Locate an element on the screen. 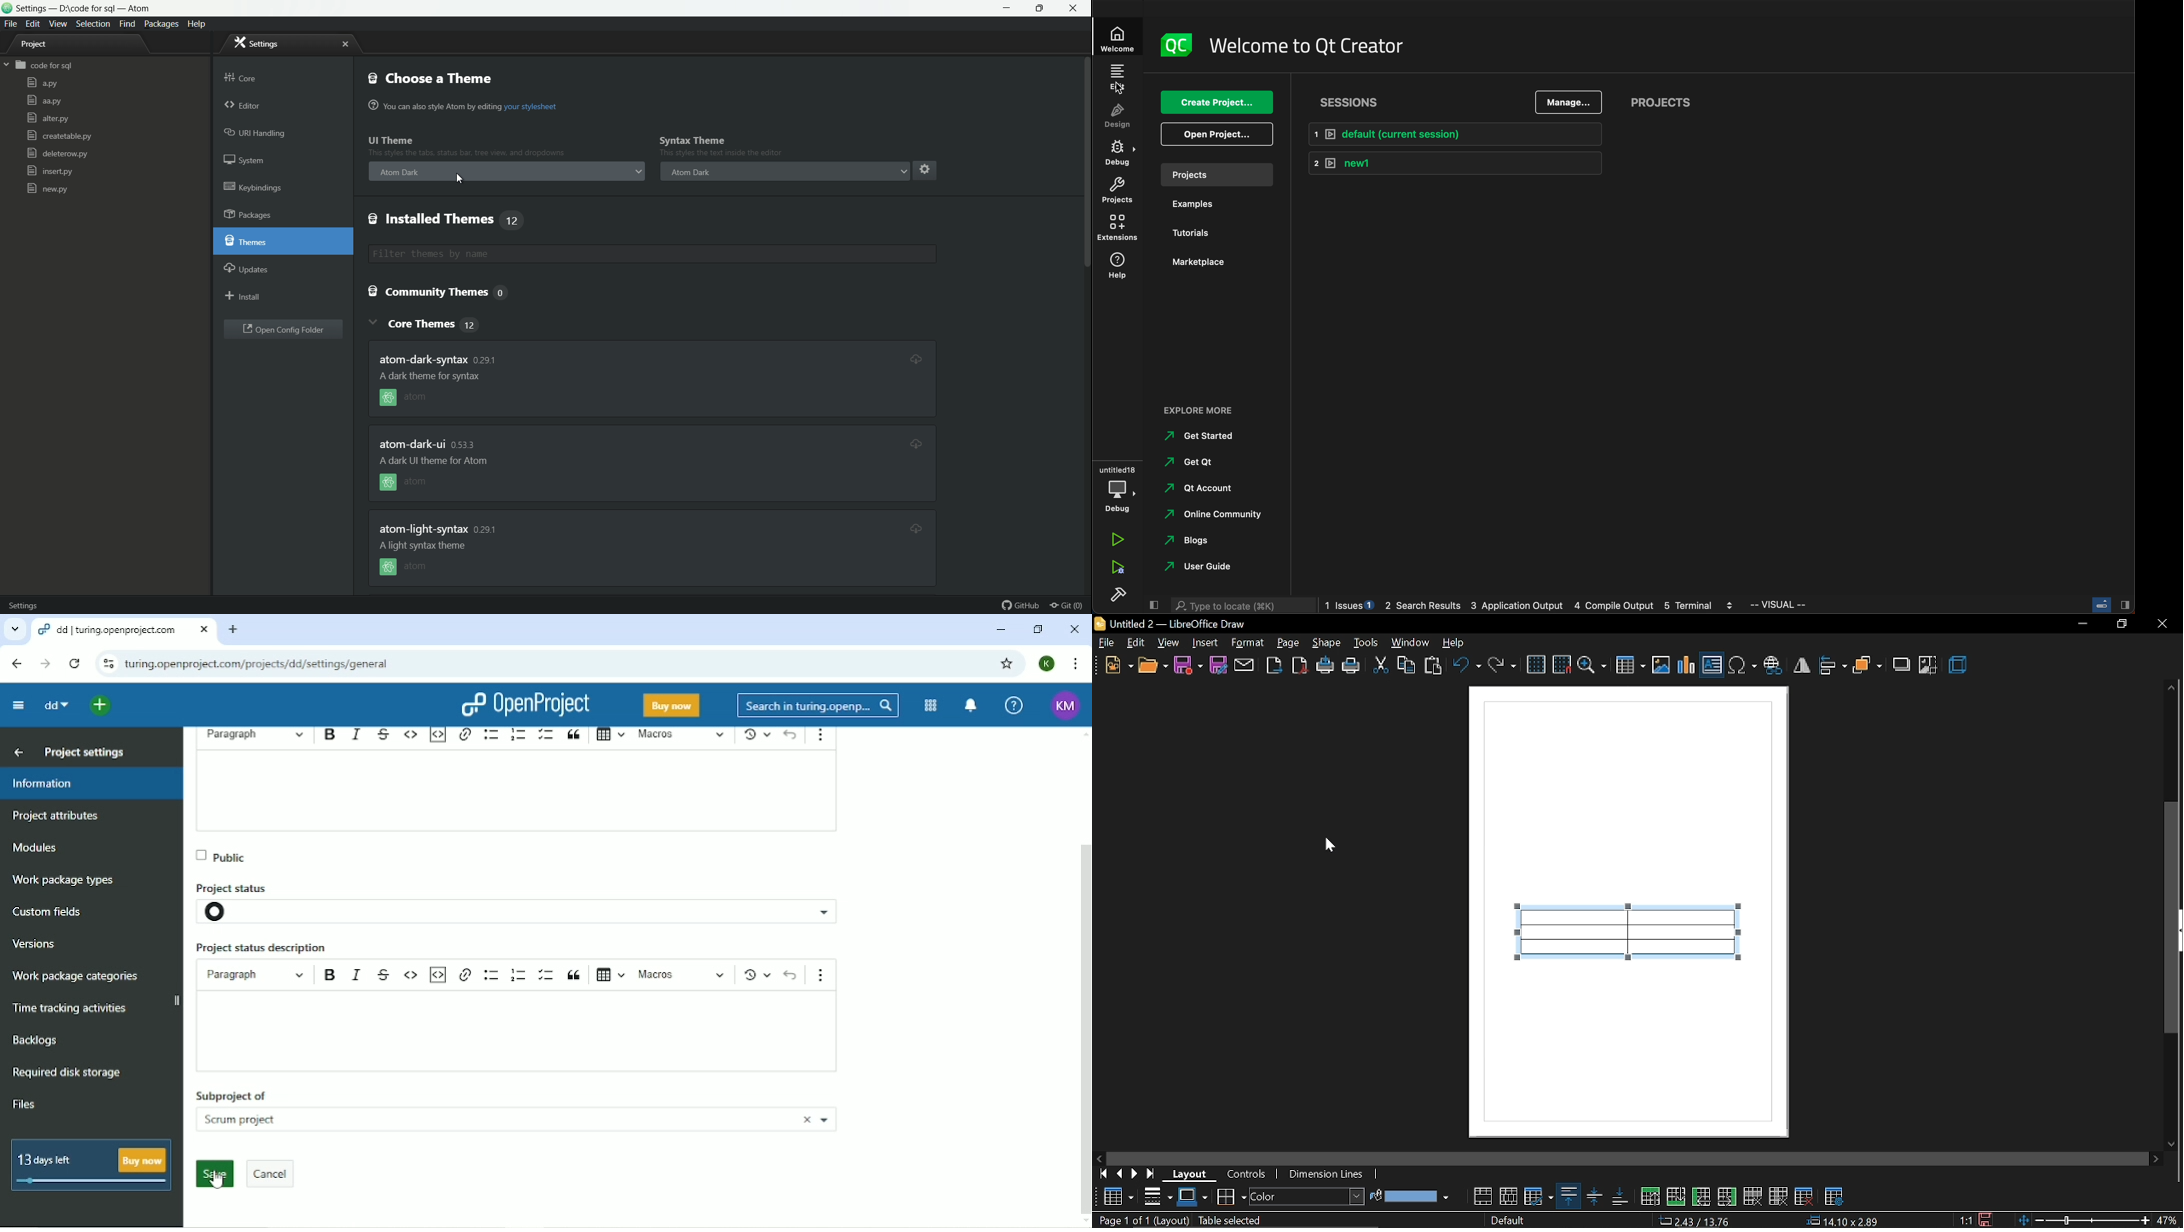 This screenshot has width=2184, height=1232. copy is located at coordinates (1408, 665).